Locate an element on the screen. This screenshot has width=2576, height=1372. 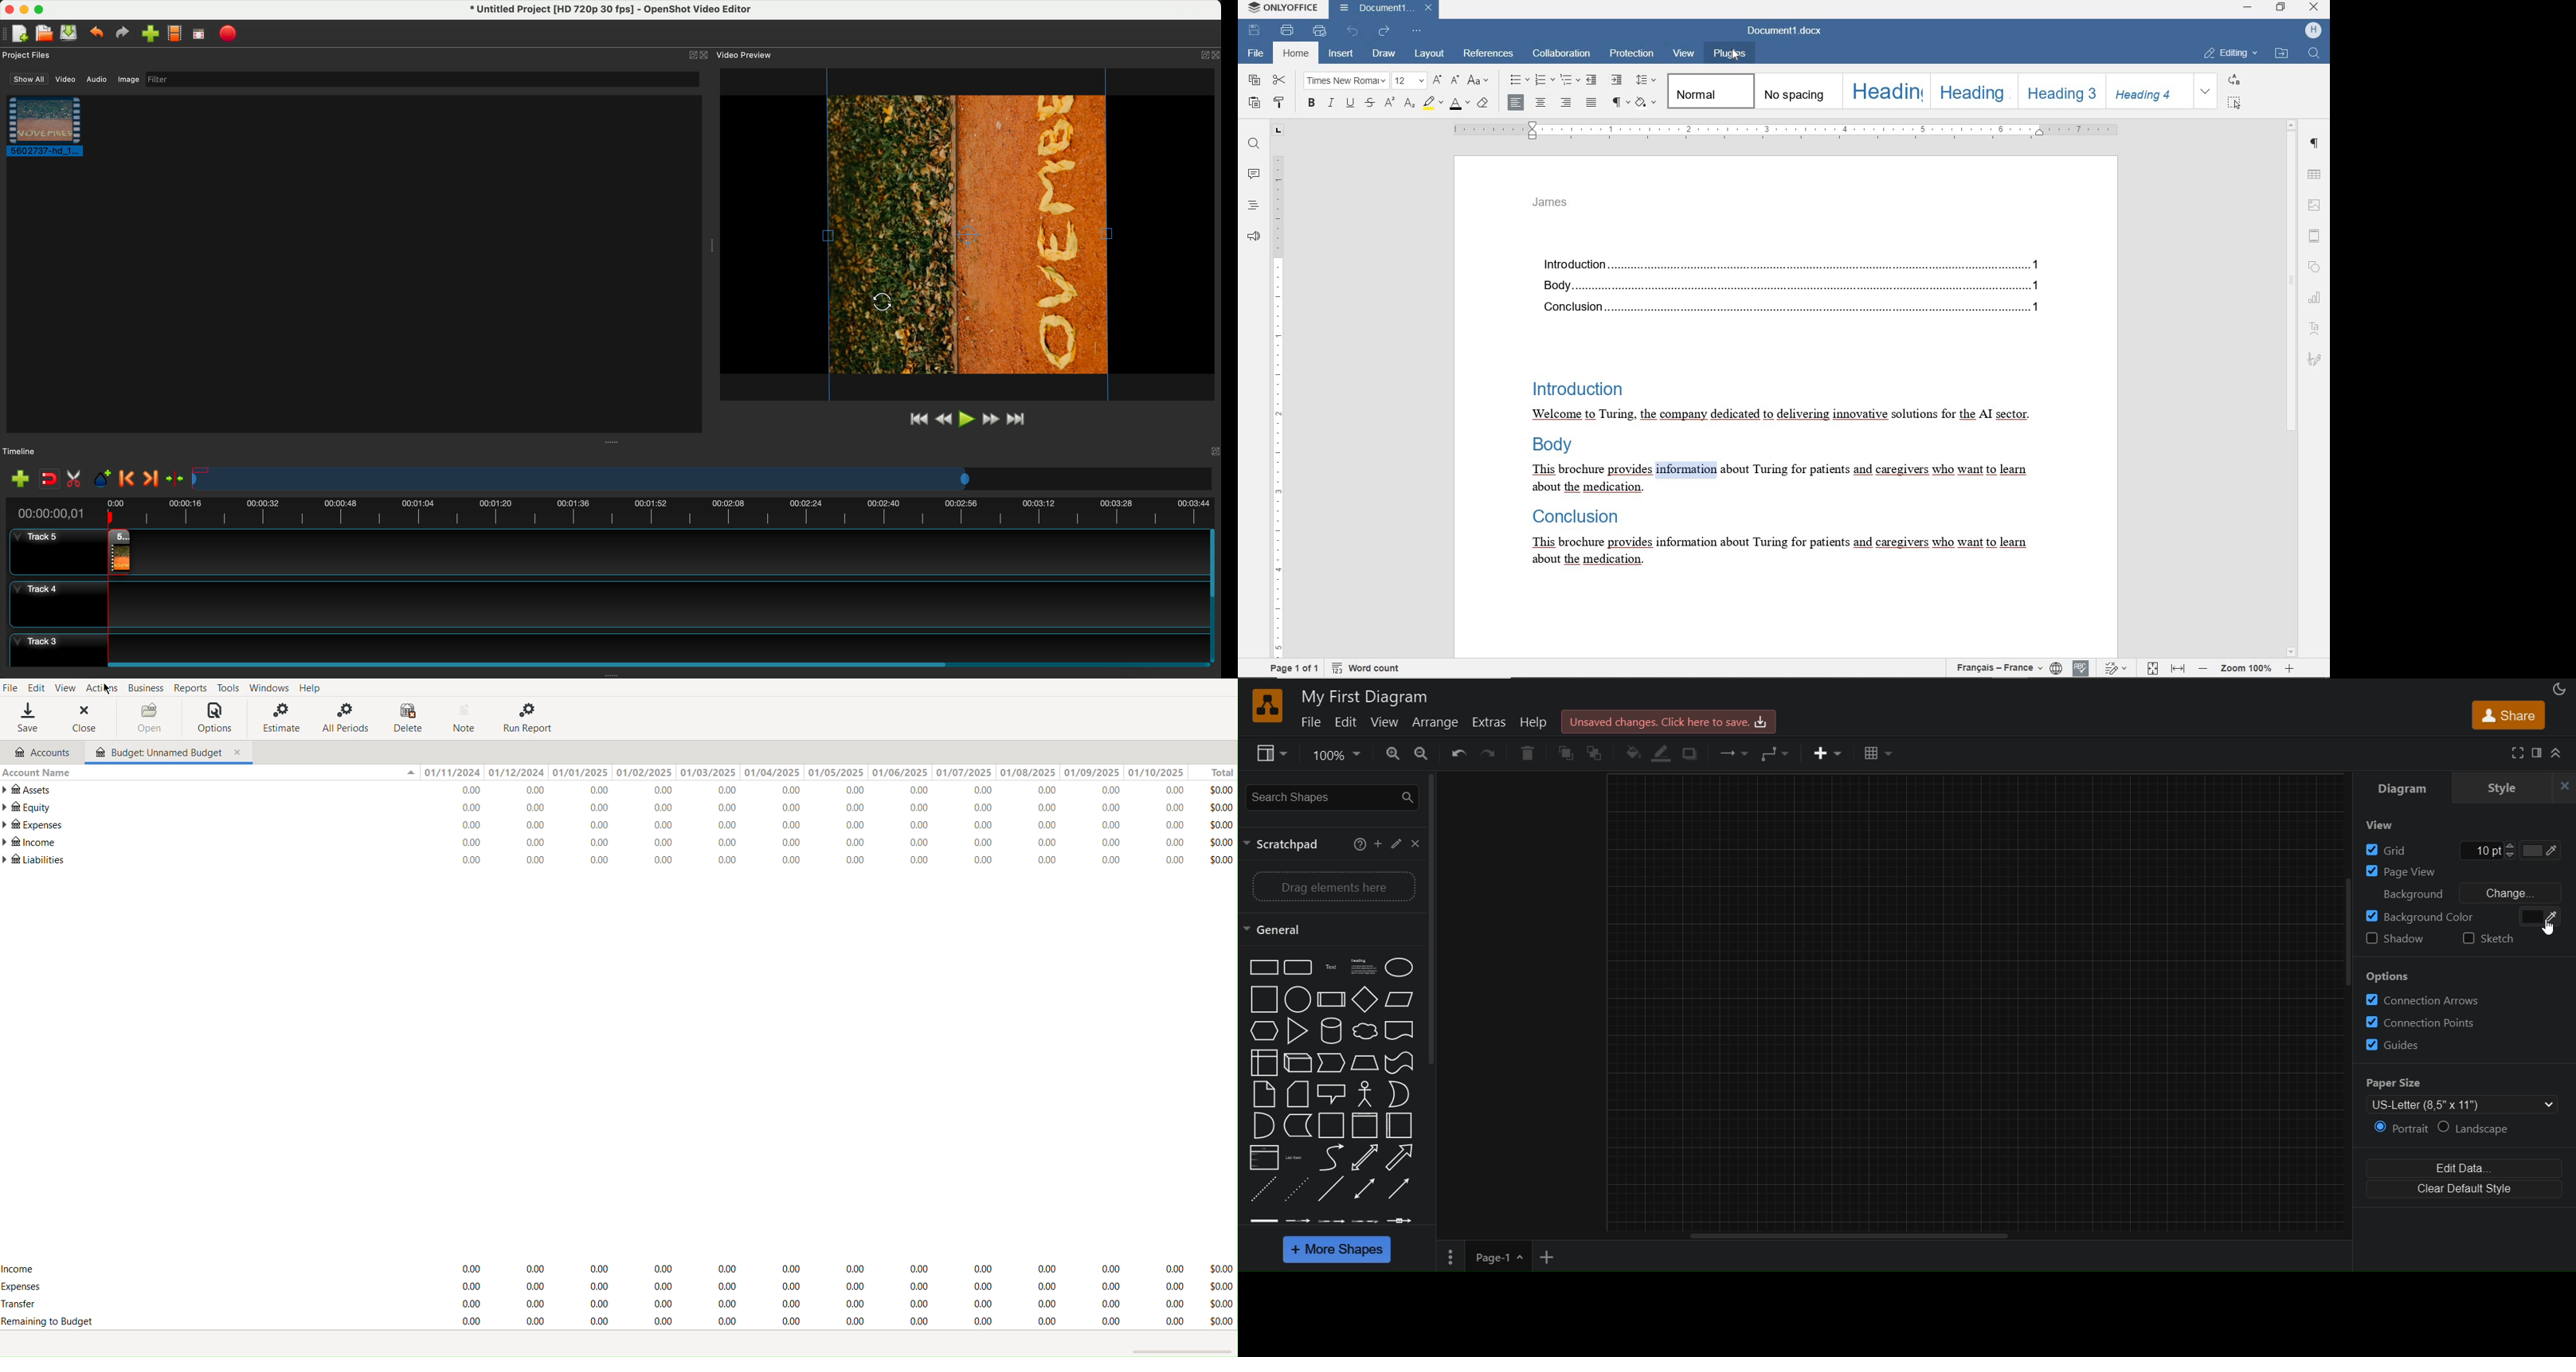
FONT SIZE is located at coordinates (1409, 80).